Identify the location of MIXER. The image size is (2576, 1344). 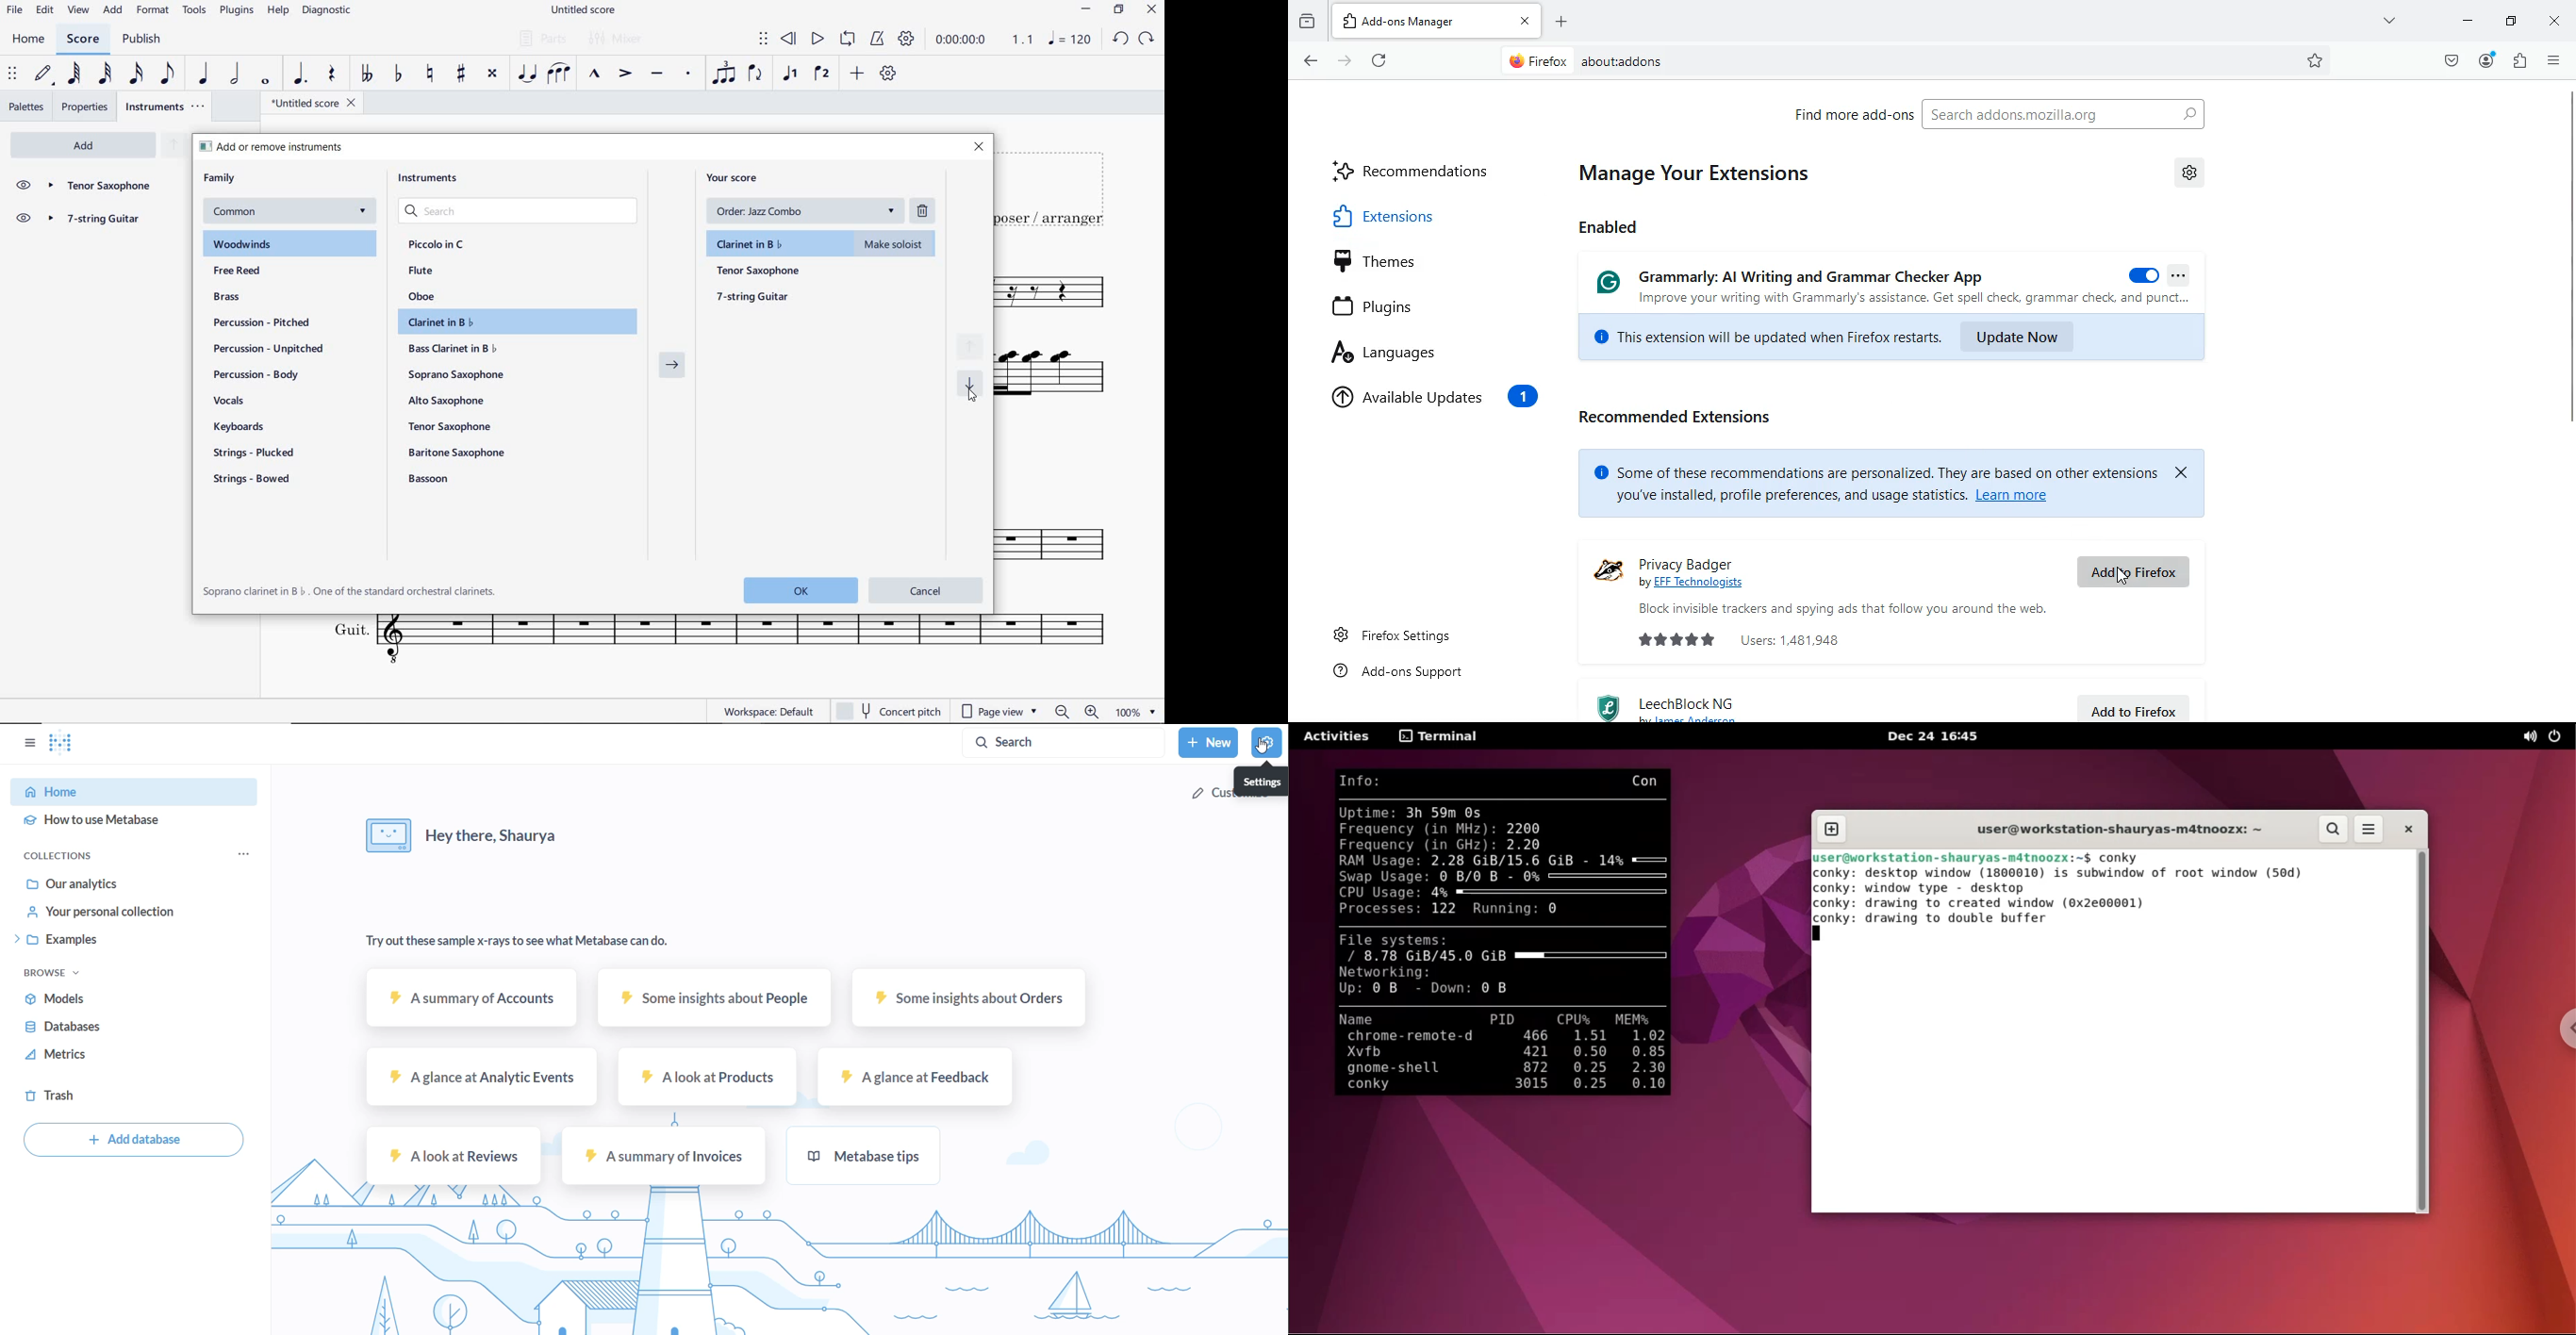
(617, 40).